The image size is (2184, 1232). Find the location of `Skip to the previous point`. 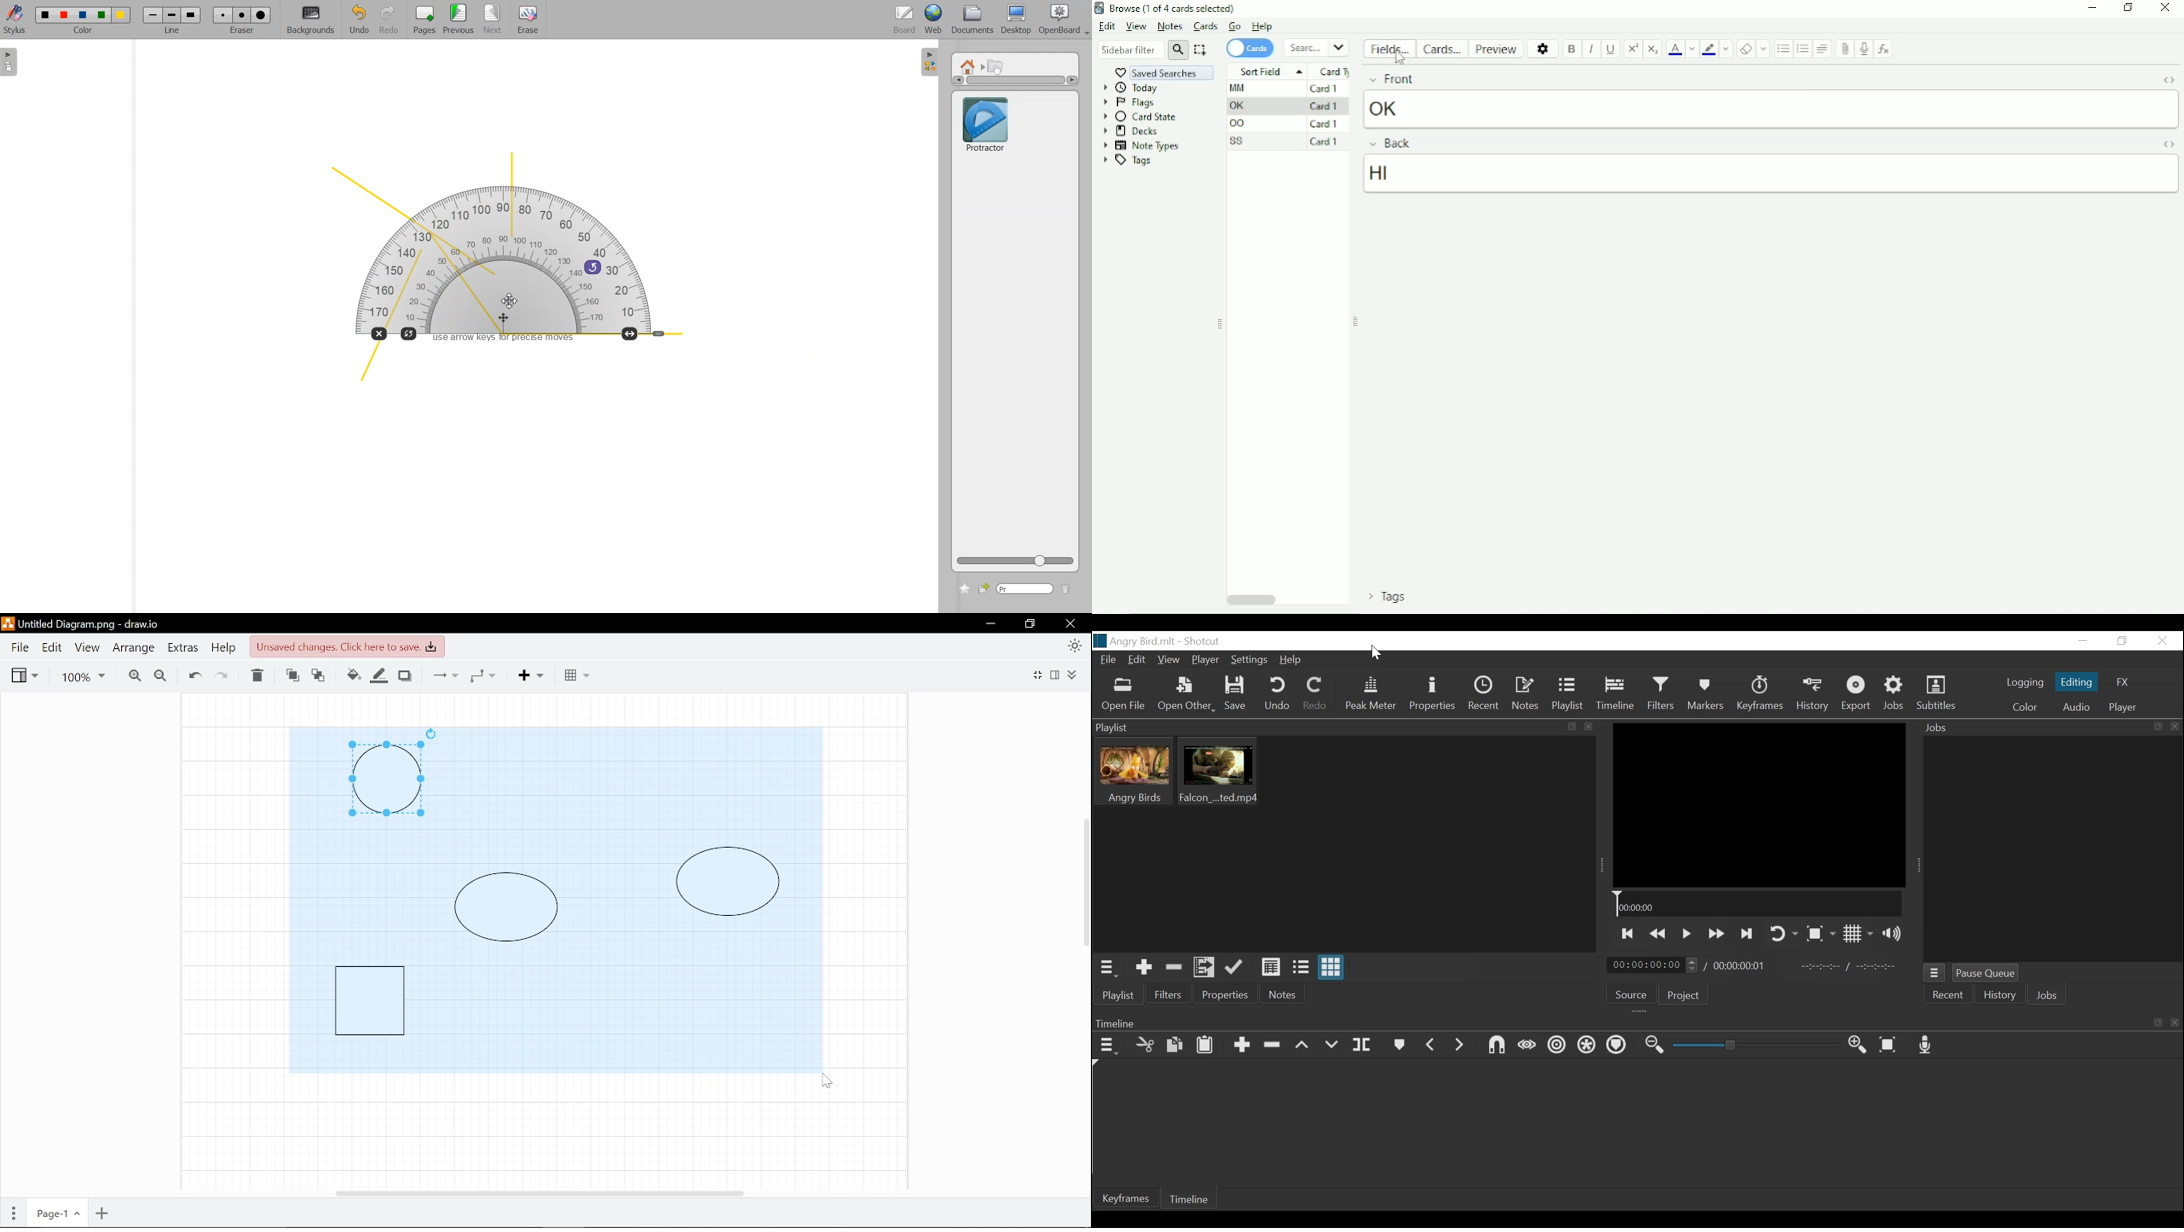

Skip to the previous point is located at coordinates (1625, 934).